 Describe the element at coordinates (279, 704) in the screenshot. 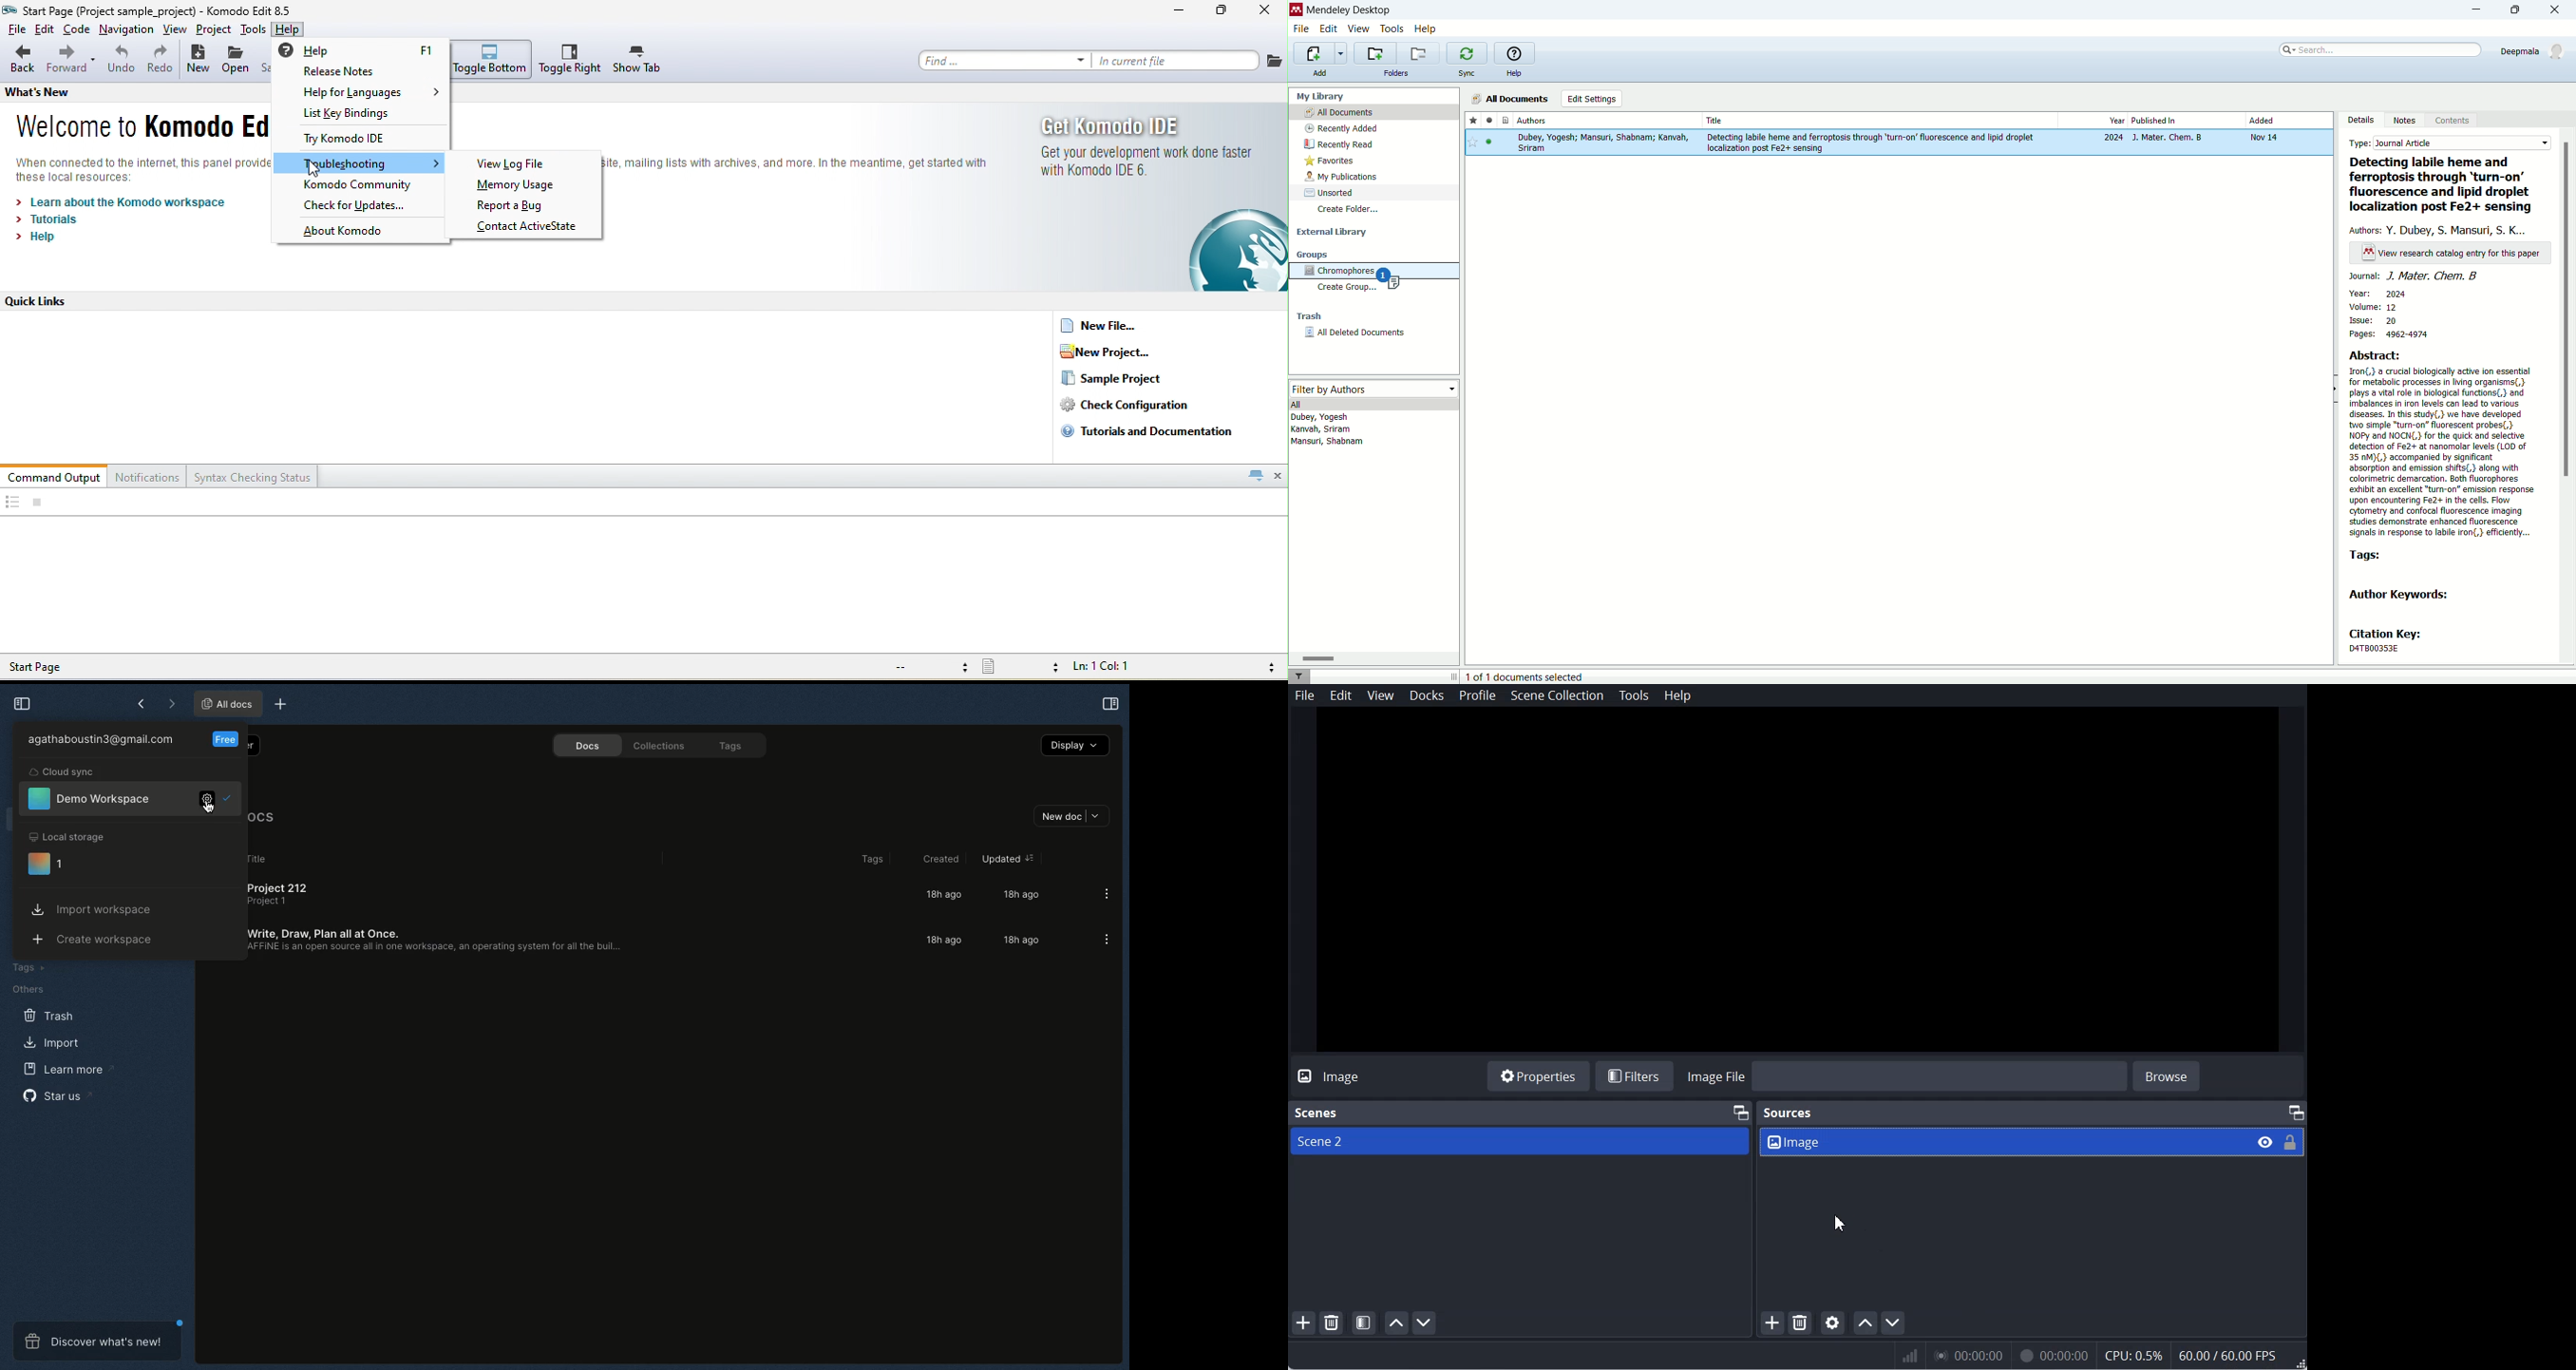

I see `New tab` at that location.